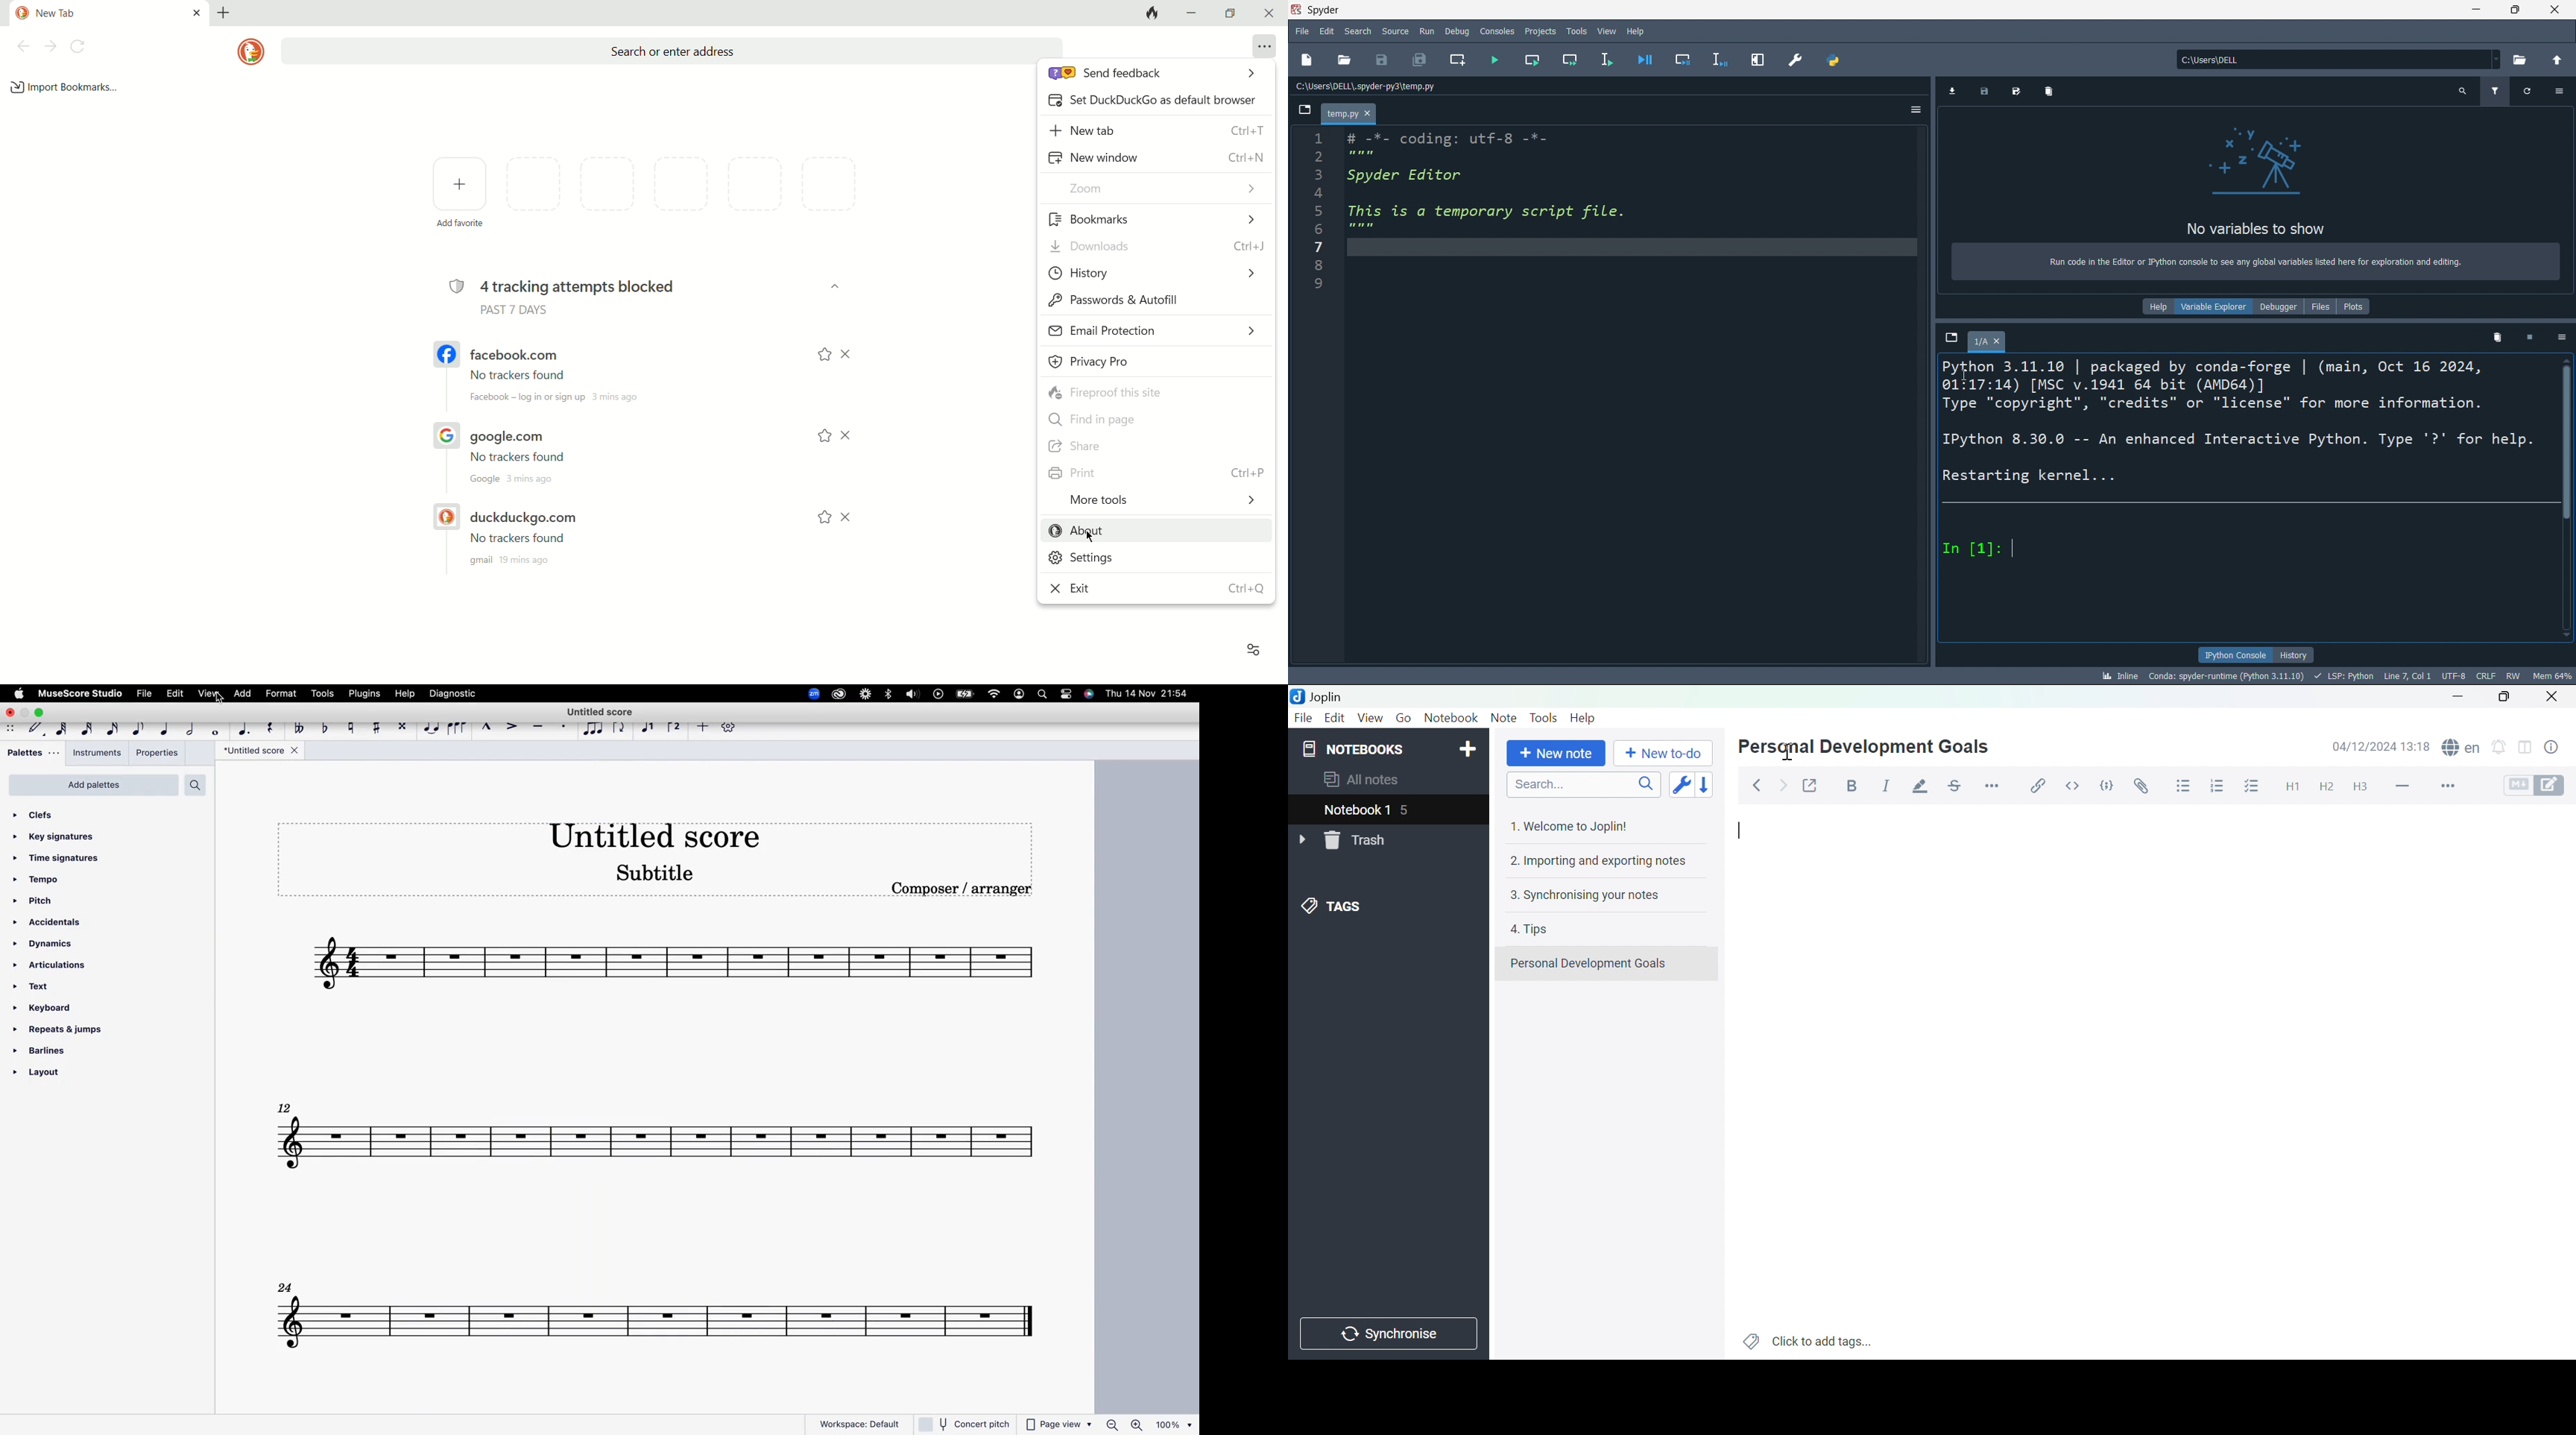 This screenshot has height=1456, width=2576. I want to click on Bold, so click(1851, 786).